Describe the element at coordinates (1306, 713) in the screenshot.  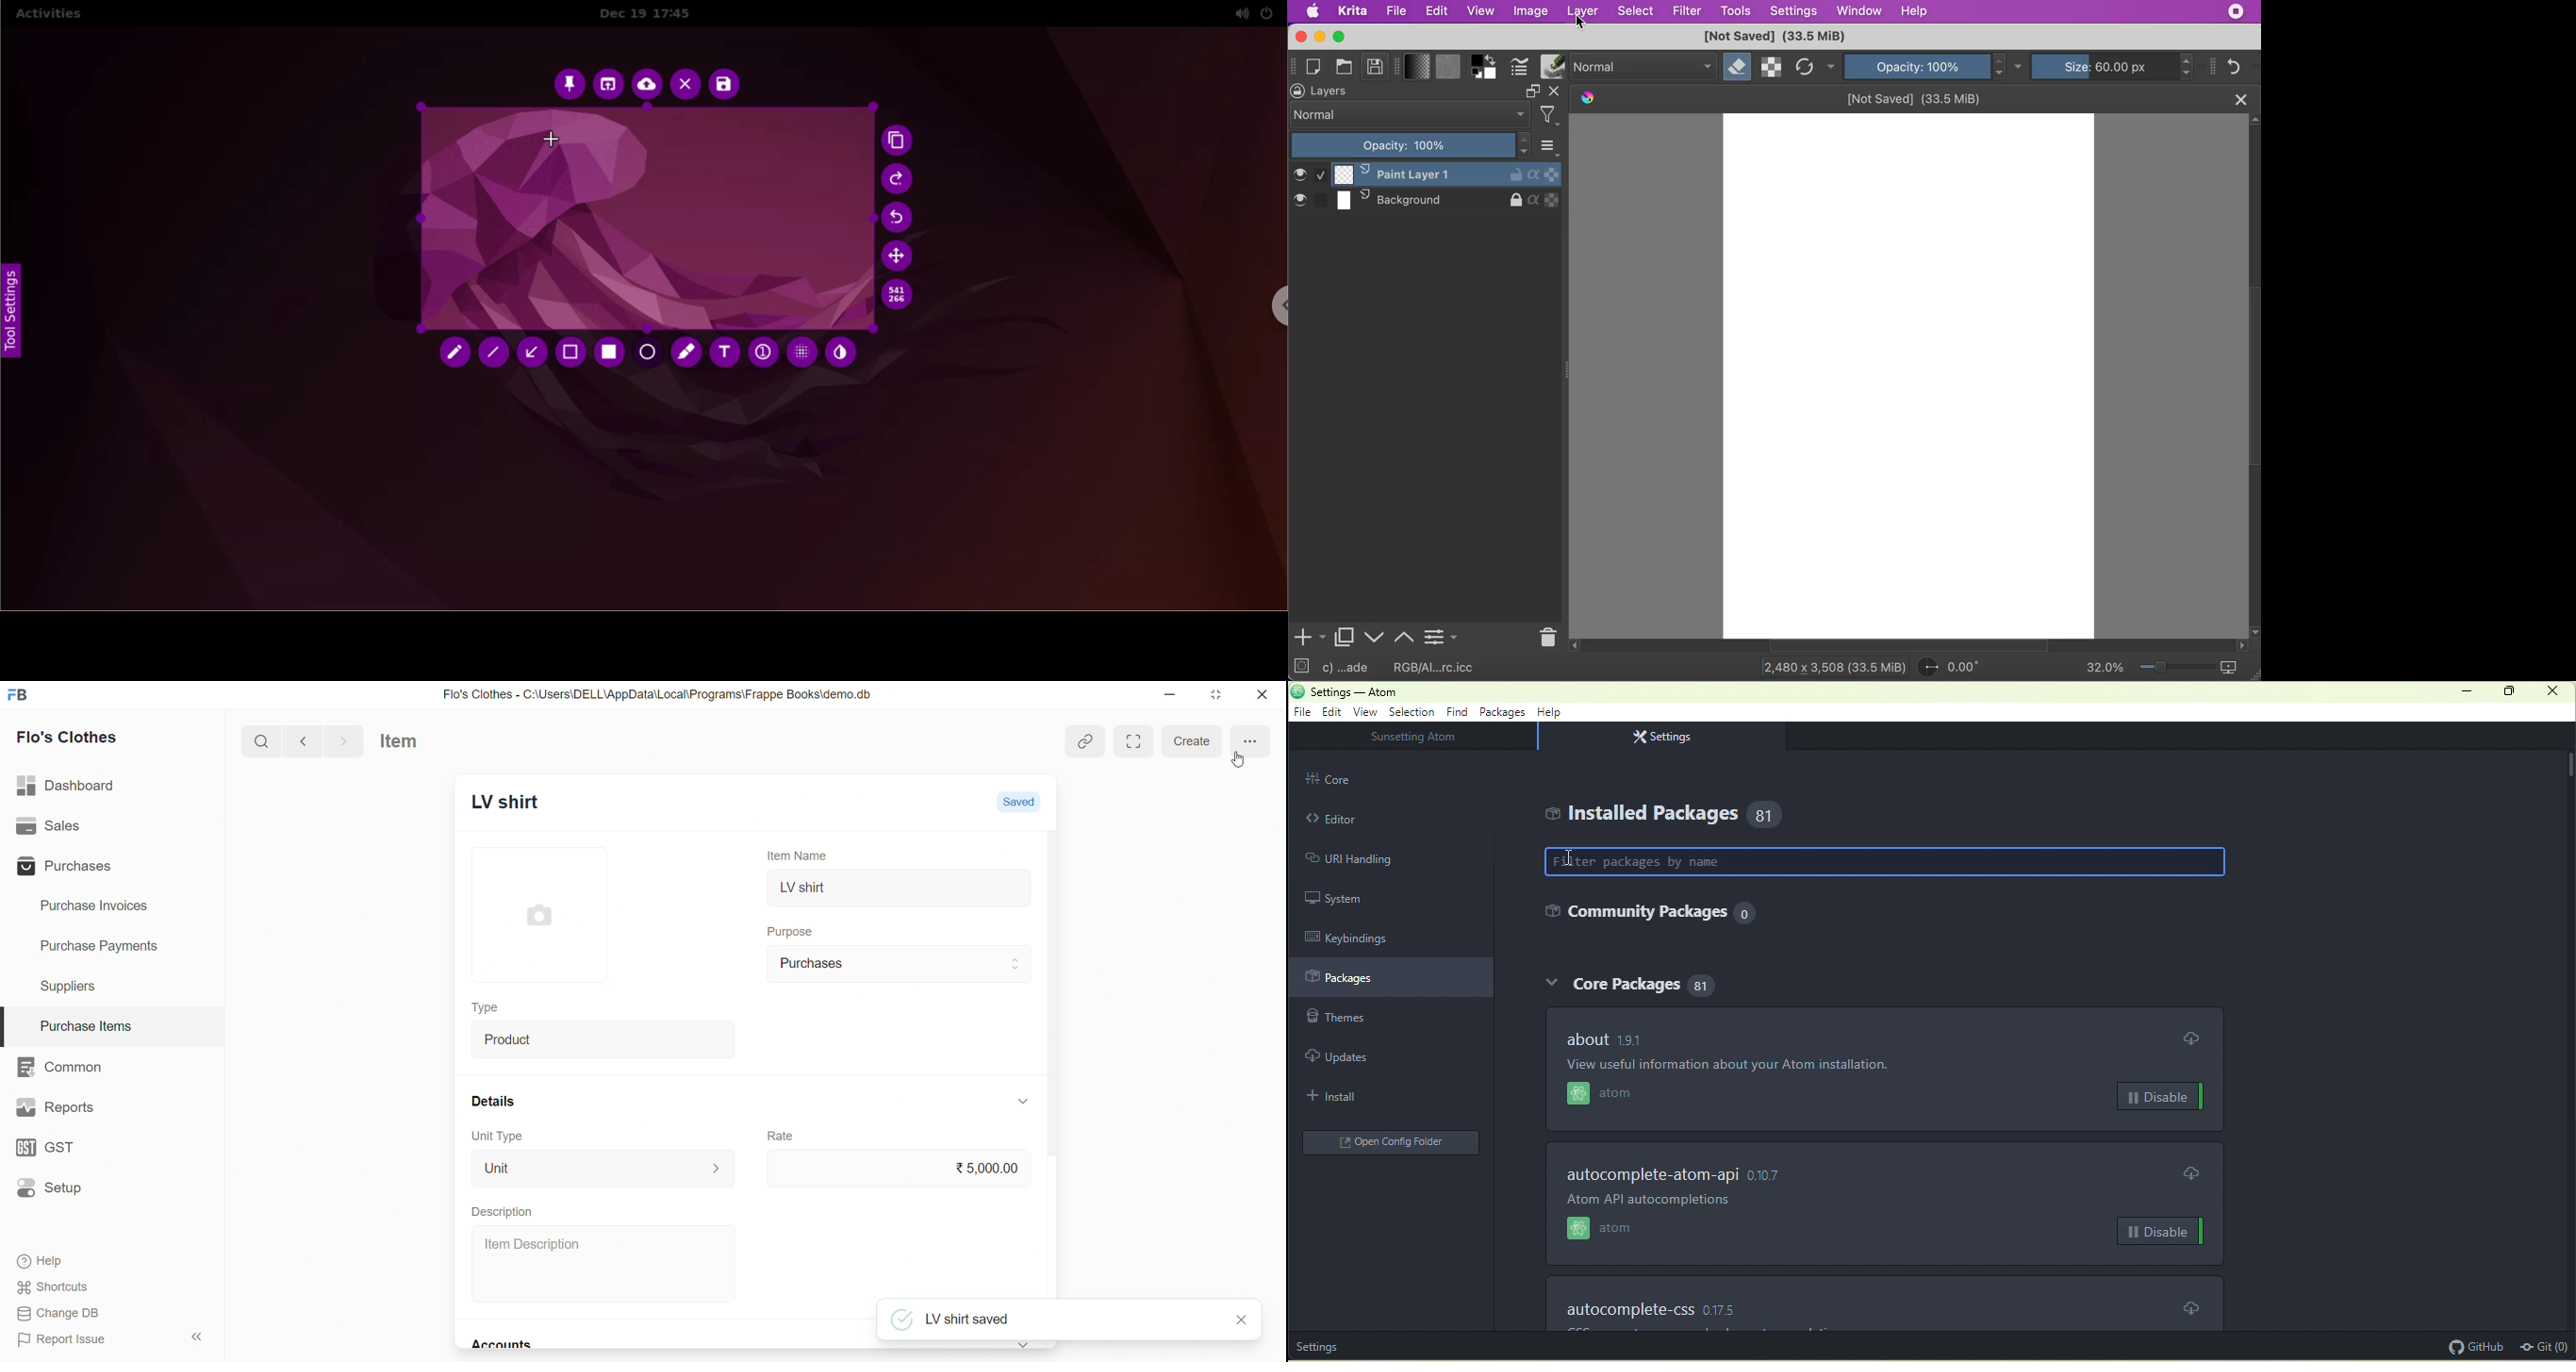
I see `file` at that location.